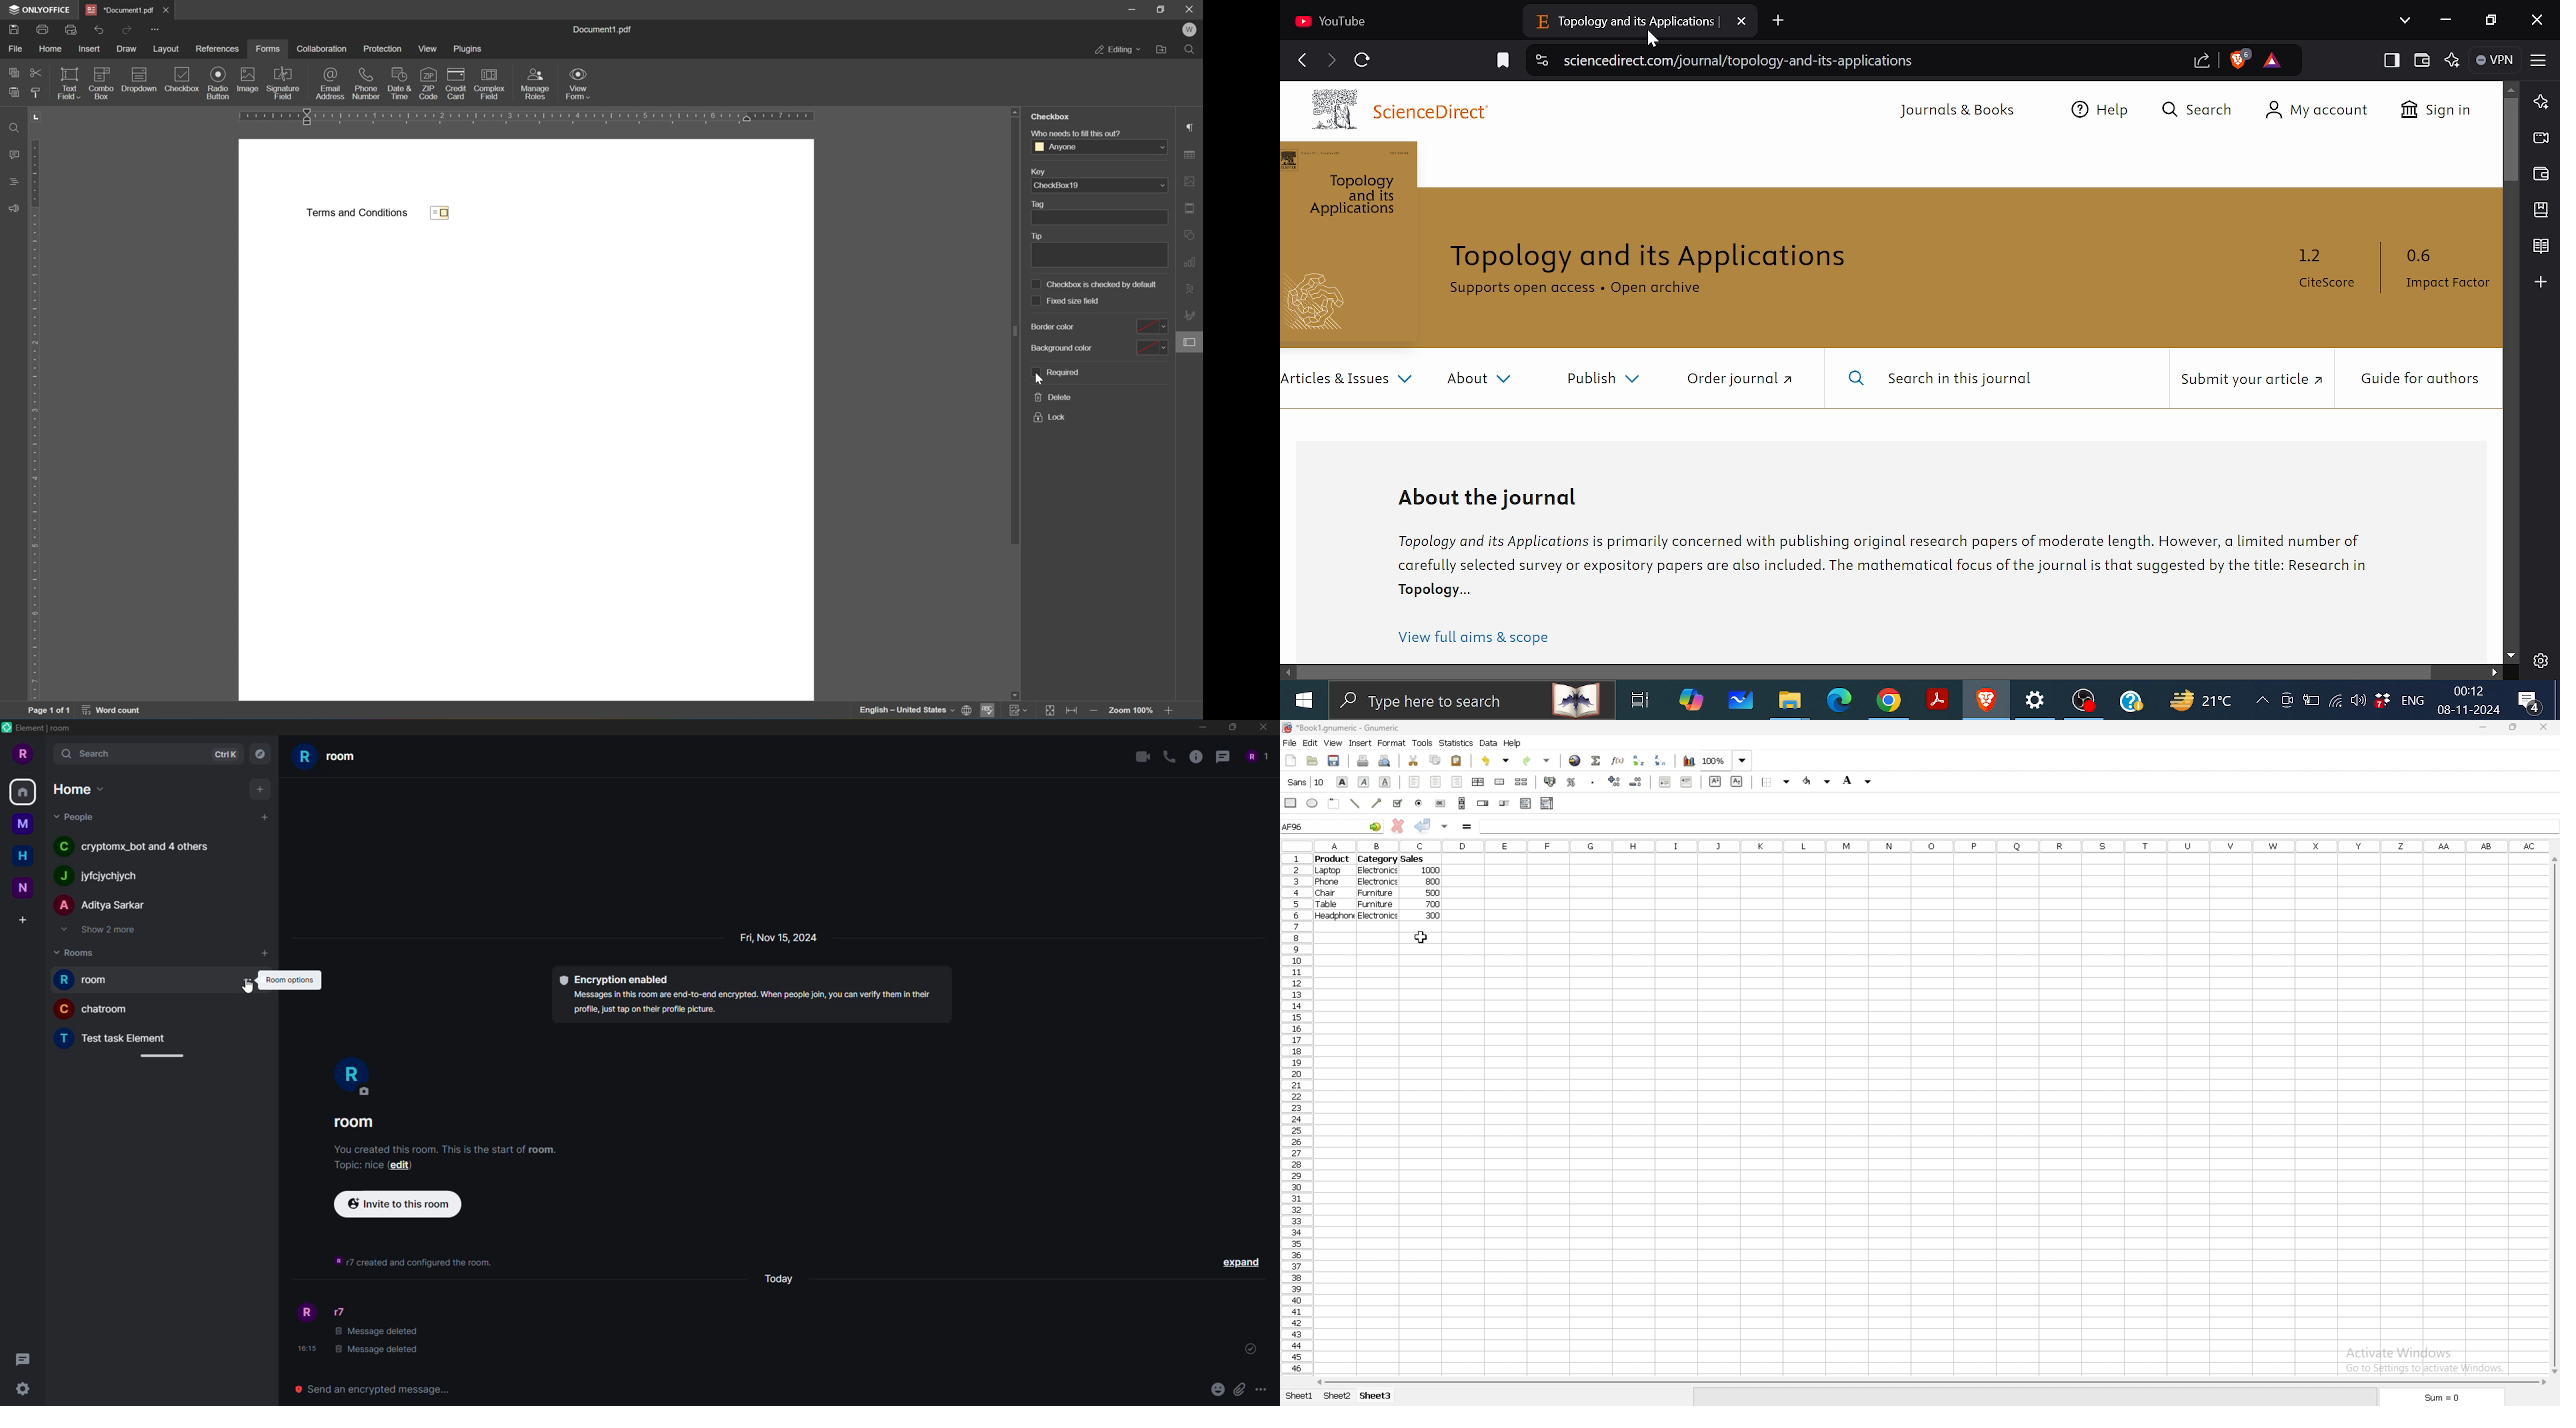 The image size is (2576, 1428). I want to click on frame, so click(1333, 803).